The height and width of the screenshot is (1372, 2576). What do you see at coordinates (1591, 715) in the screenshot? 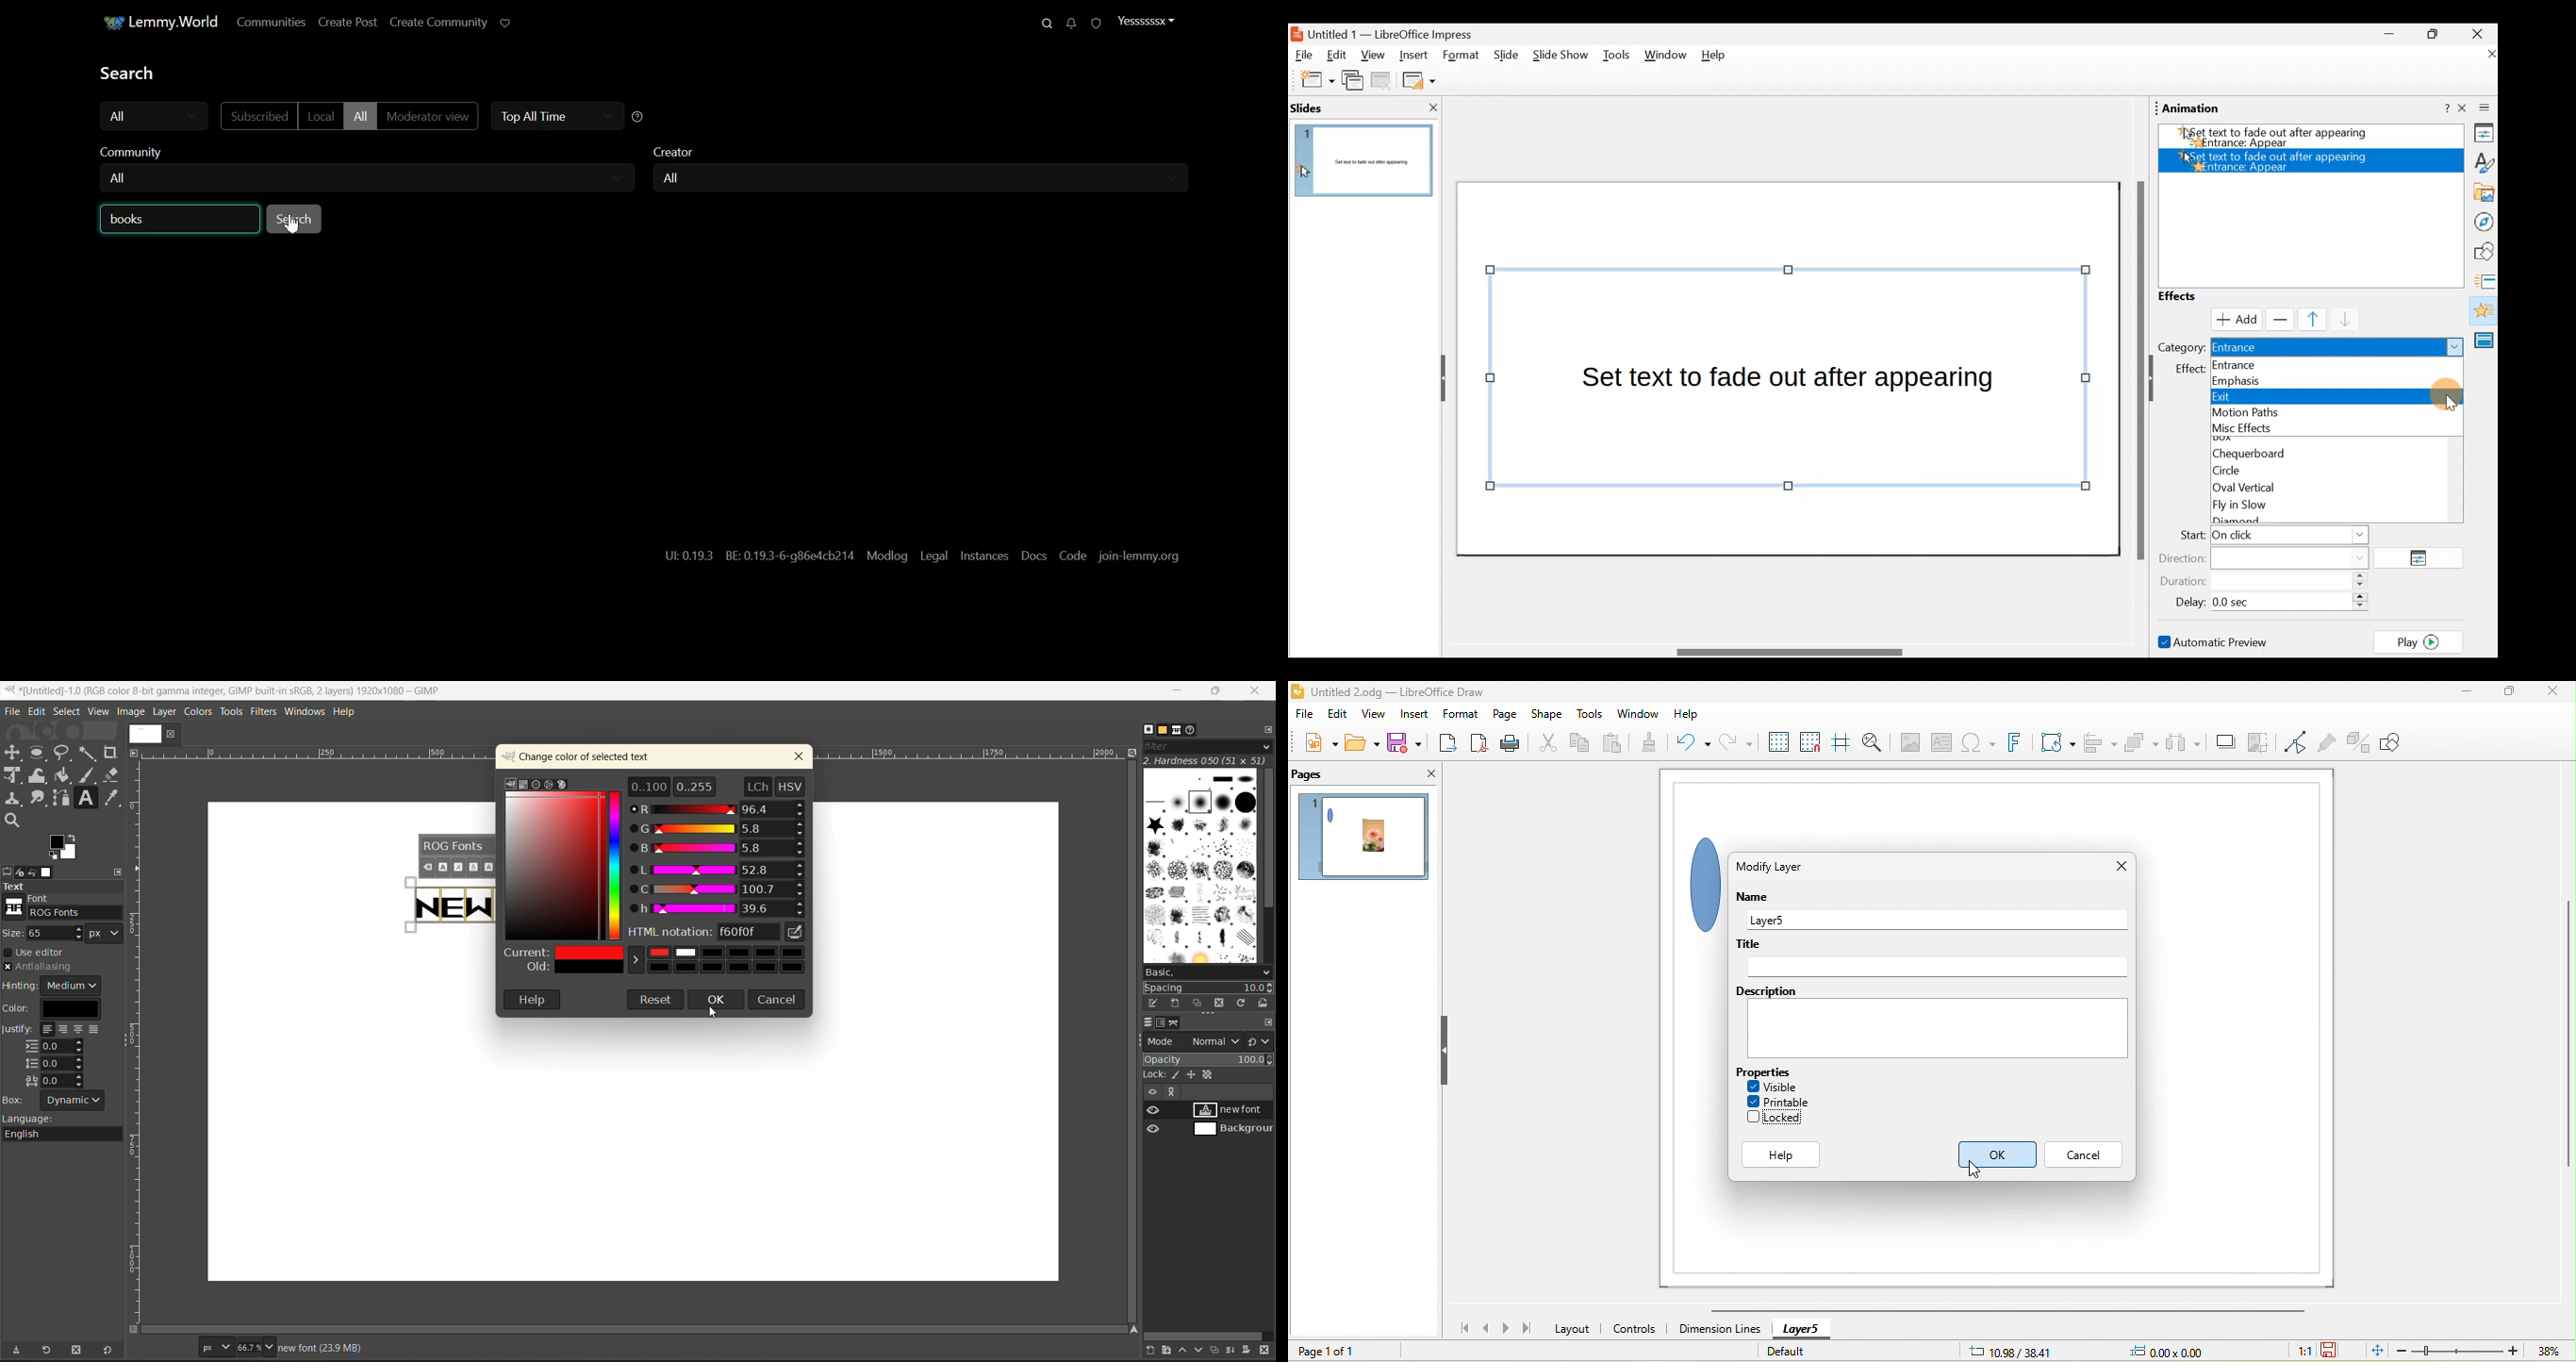
I see `tools` at bounding box center [1591, 715].